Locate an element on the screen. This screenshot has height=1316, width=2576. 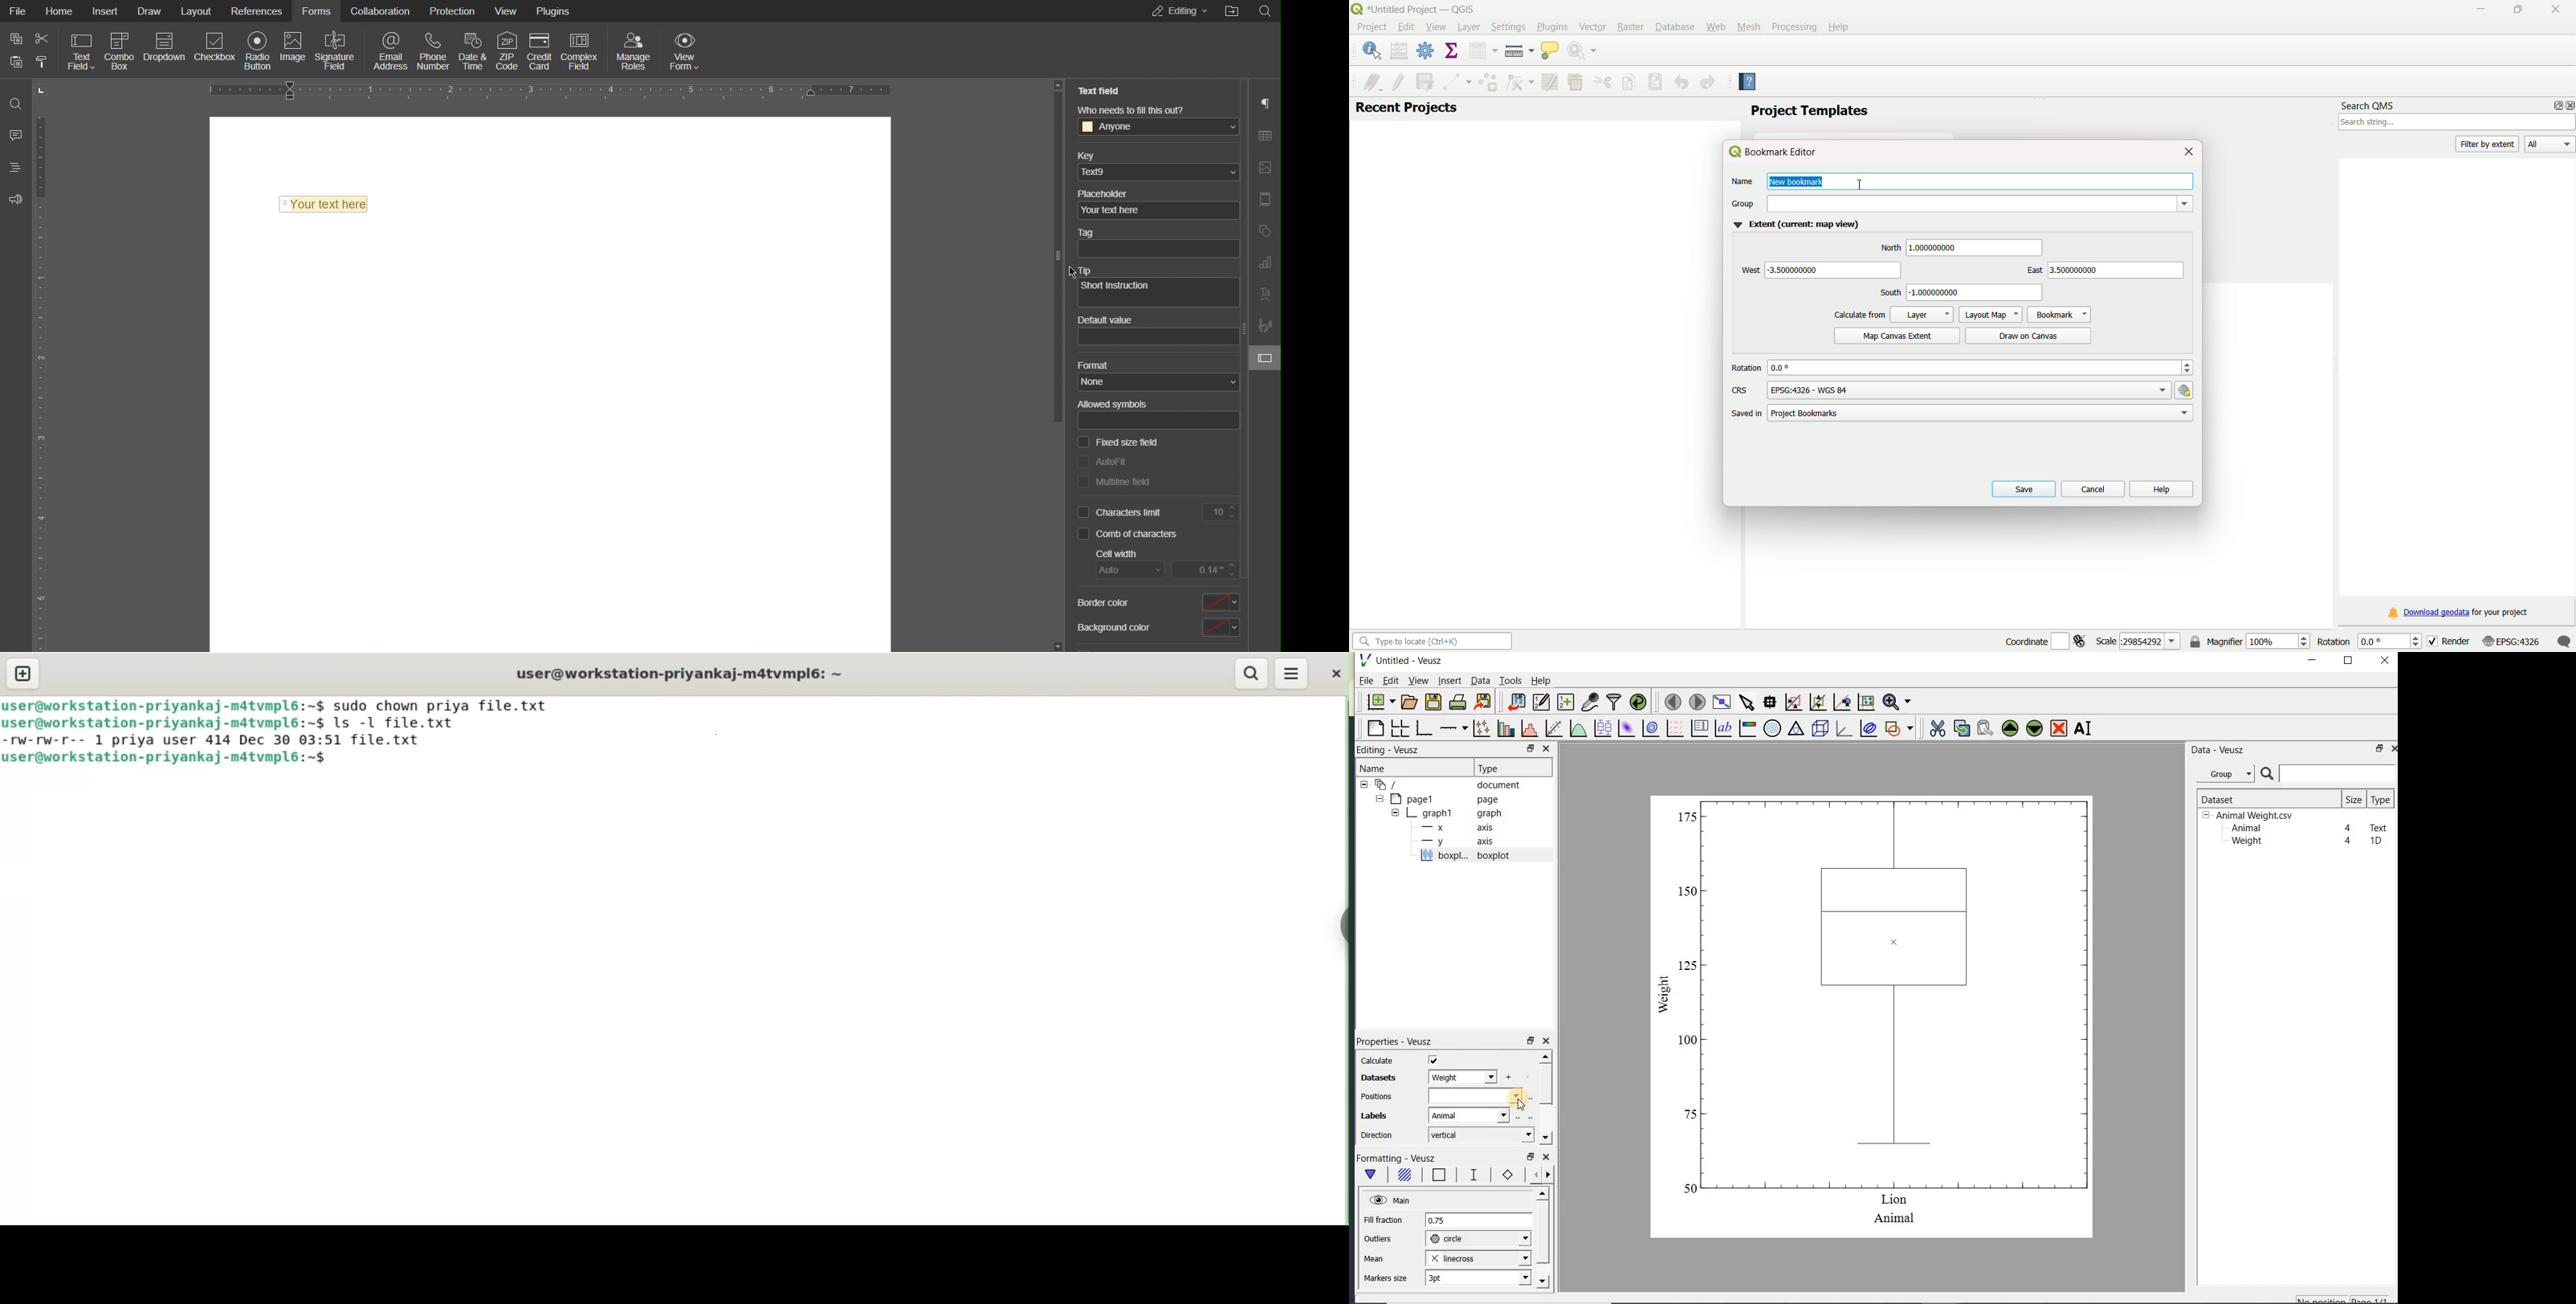
Text Field is located at coordinates (1098, 90).